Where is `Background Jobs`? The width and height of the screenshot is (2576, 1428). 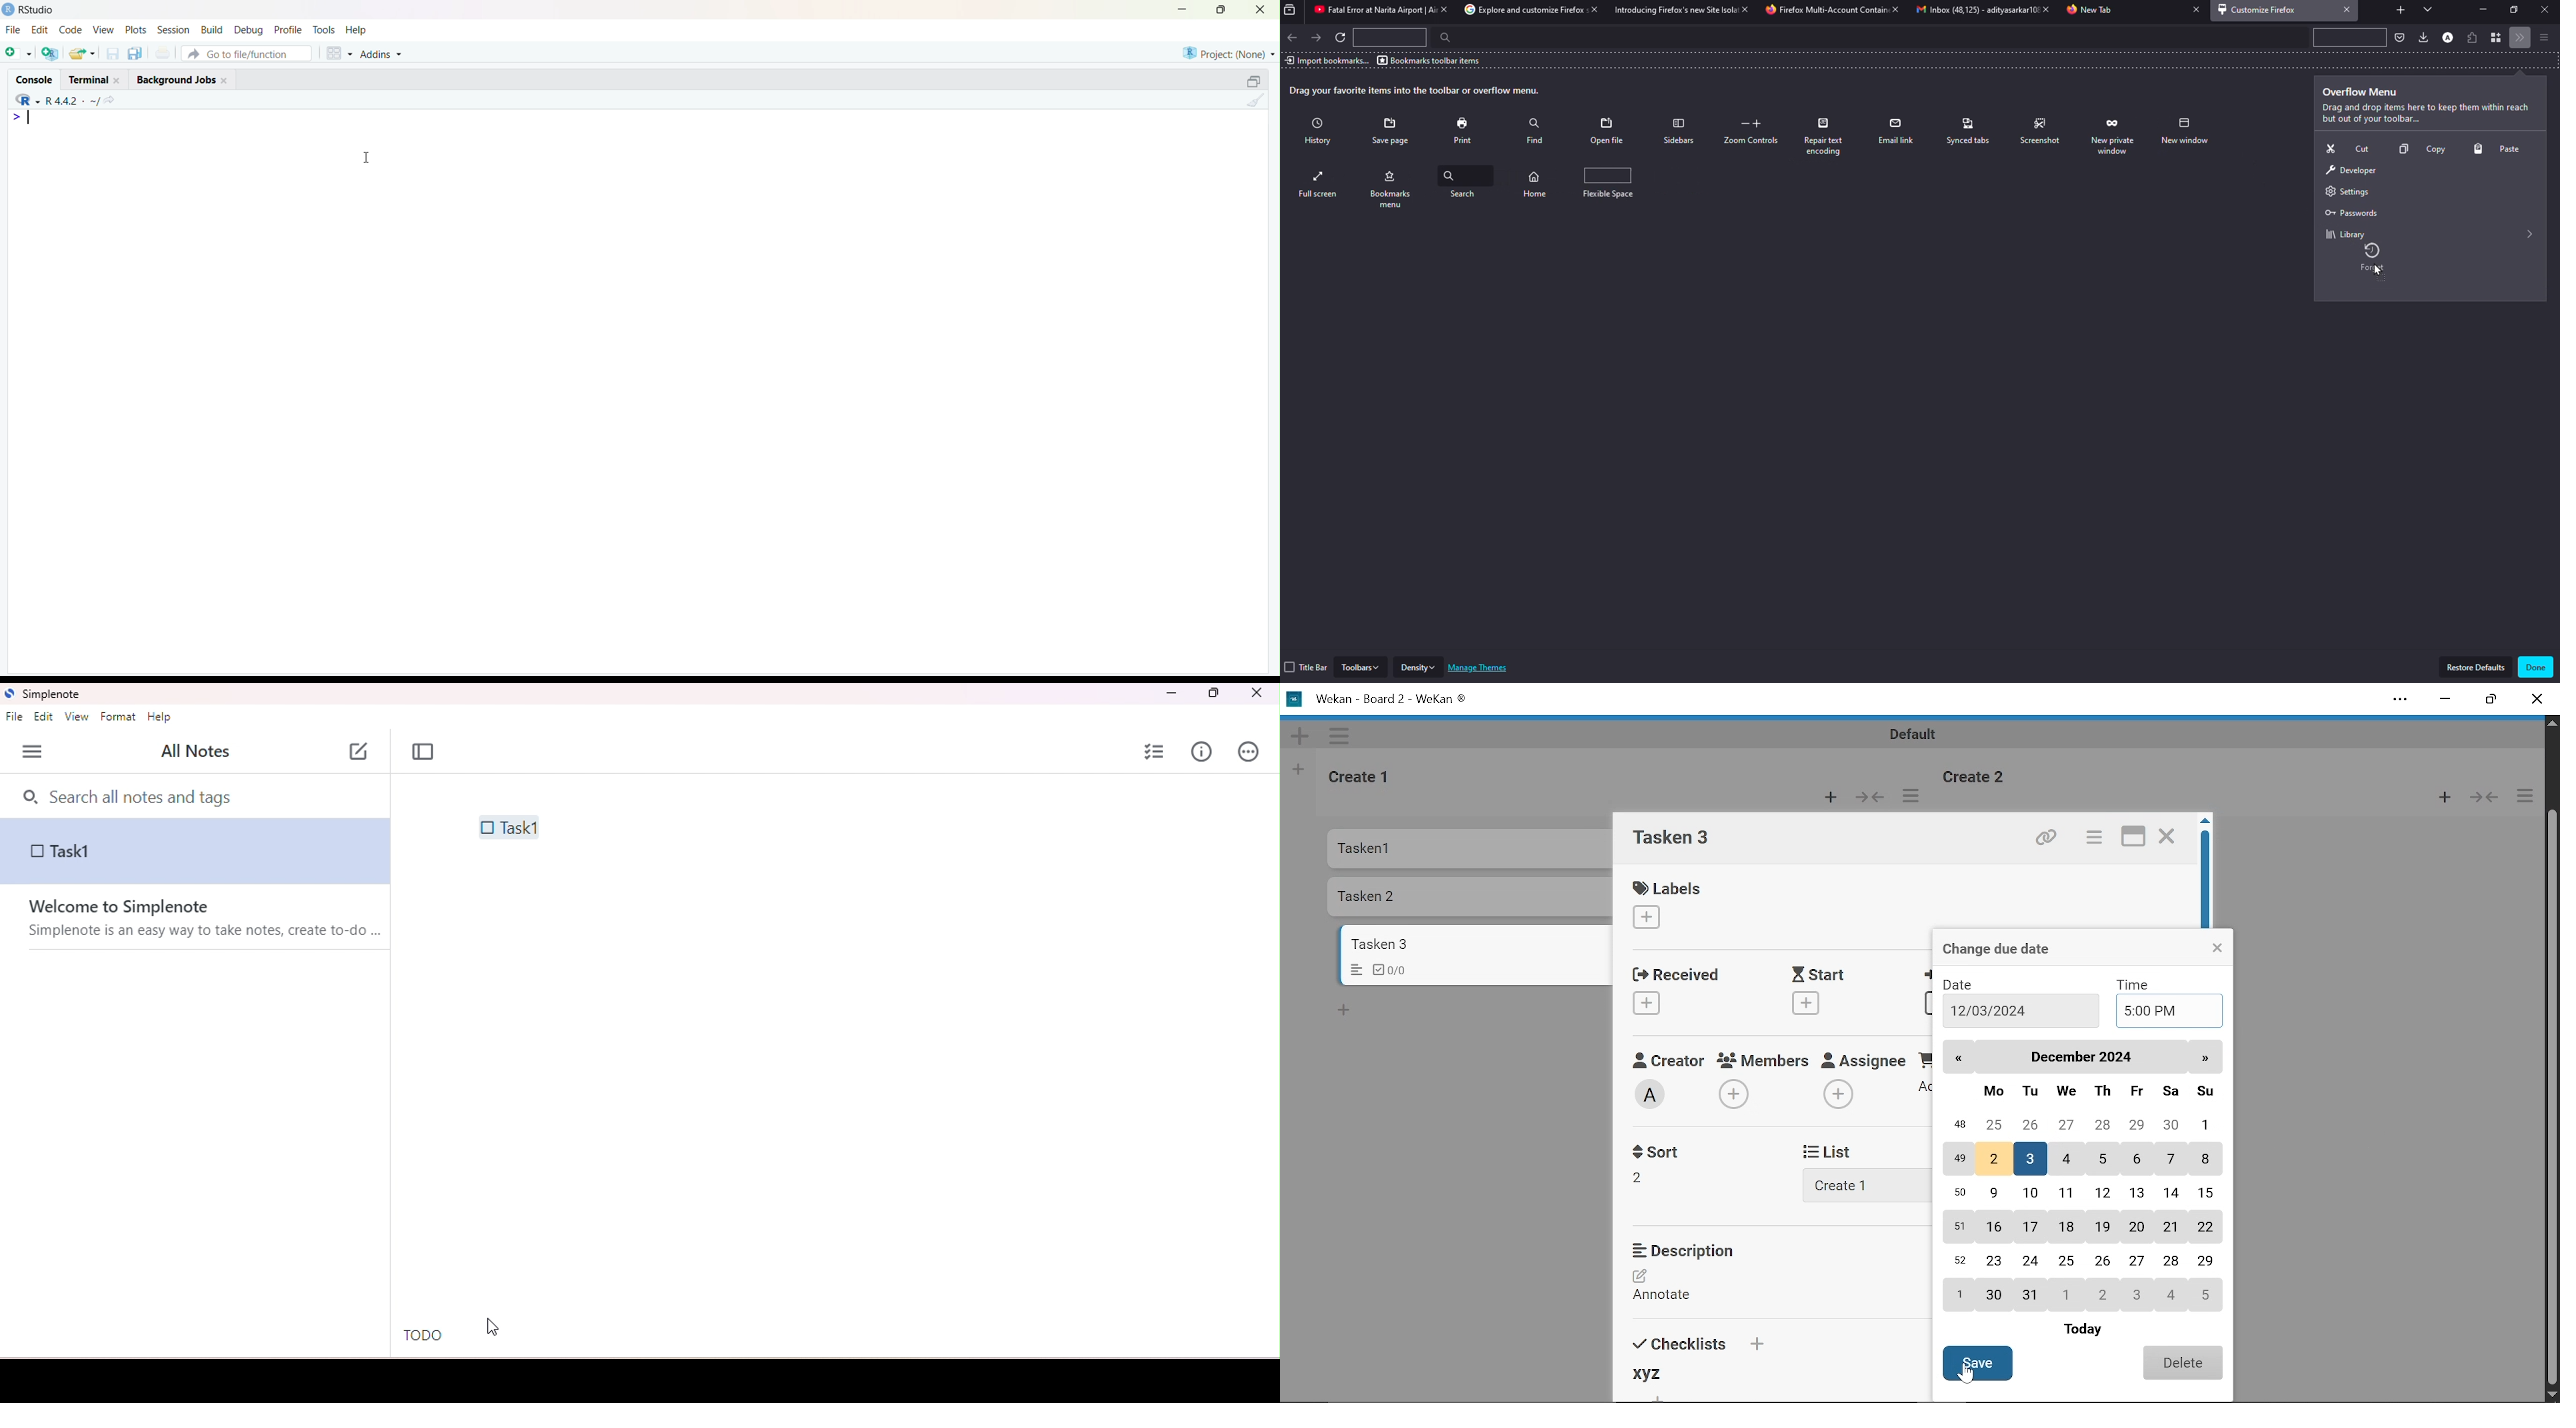 Background Jobs is located at coordinates (182, 79).